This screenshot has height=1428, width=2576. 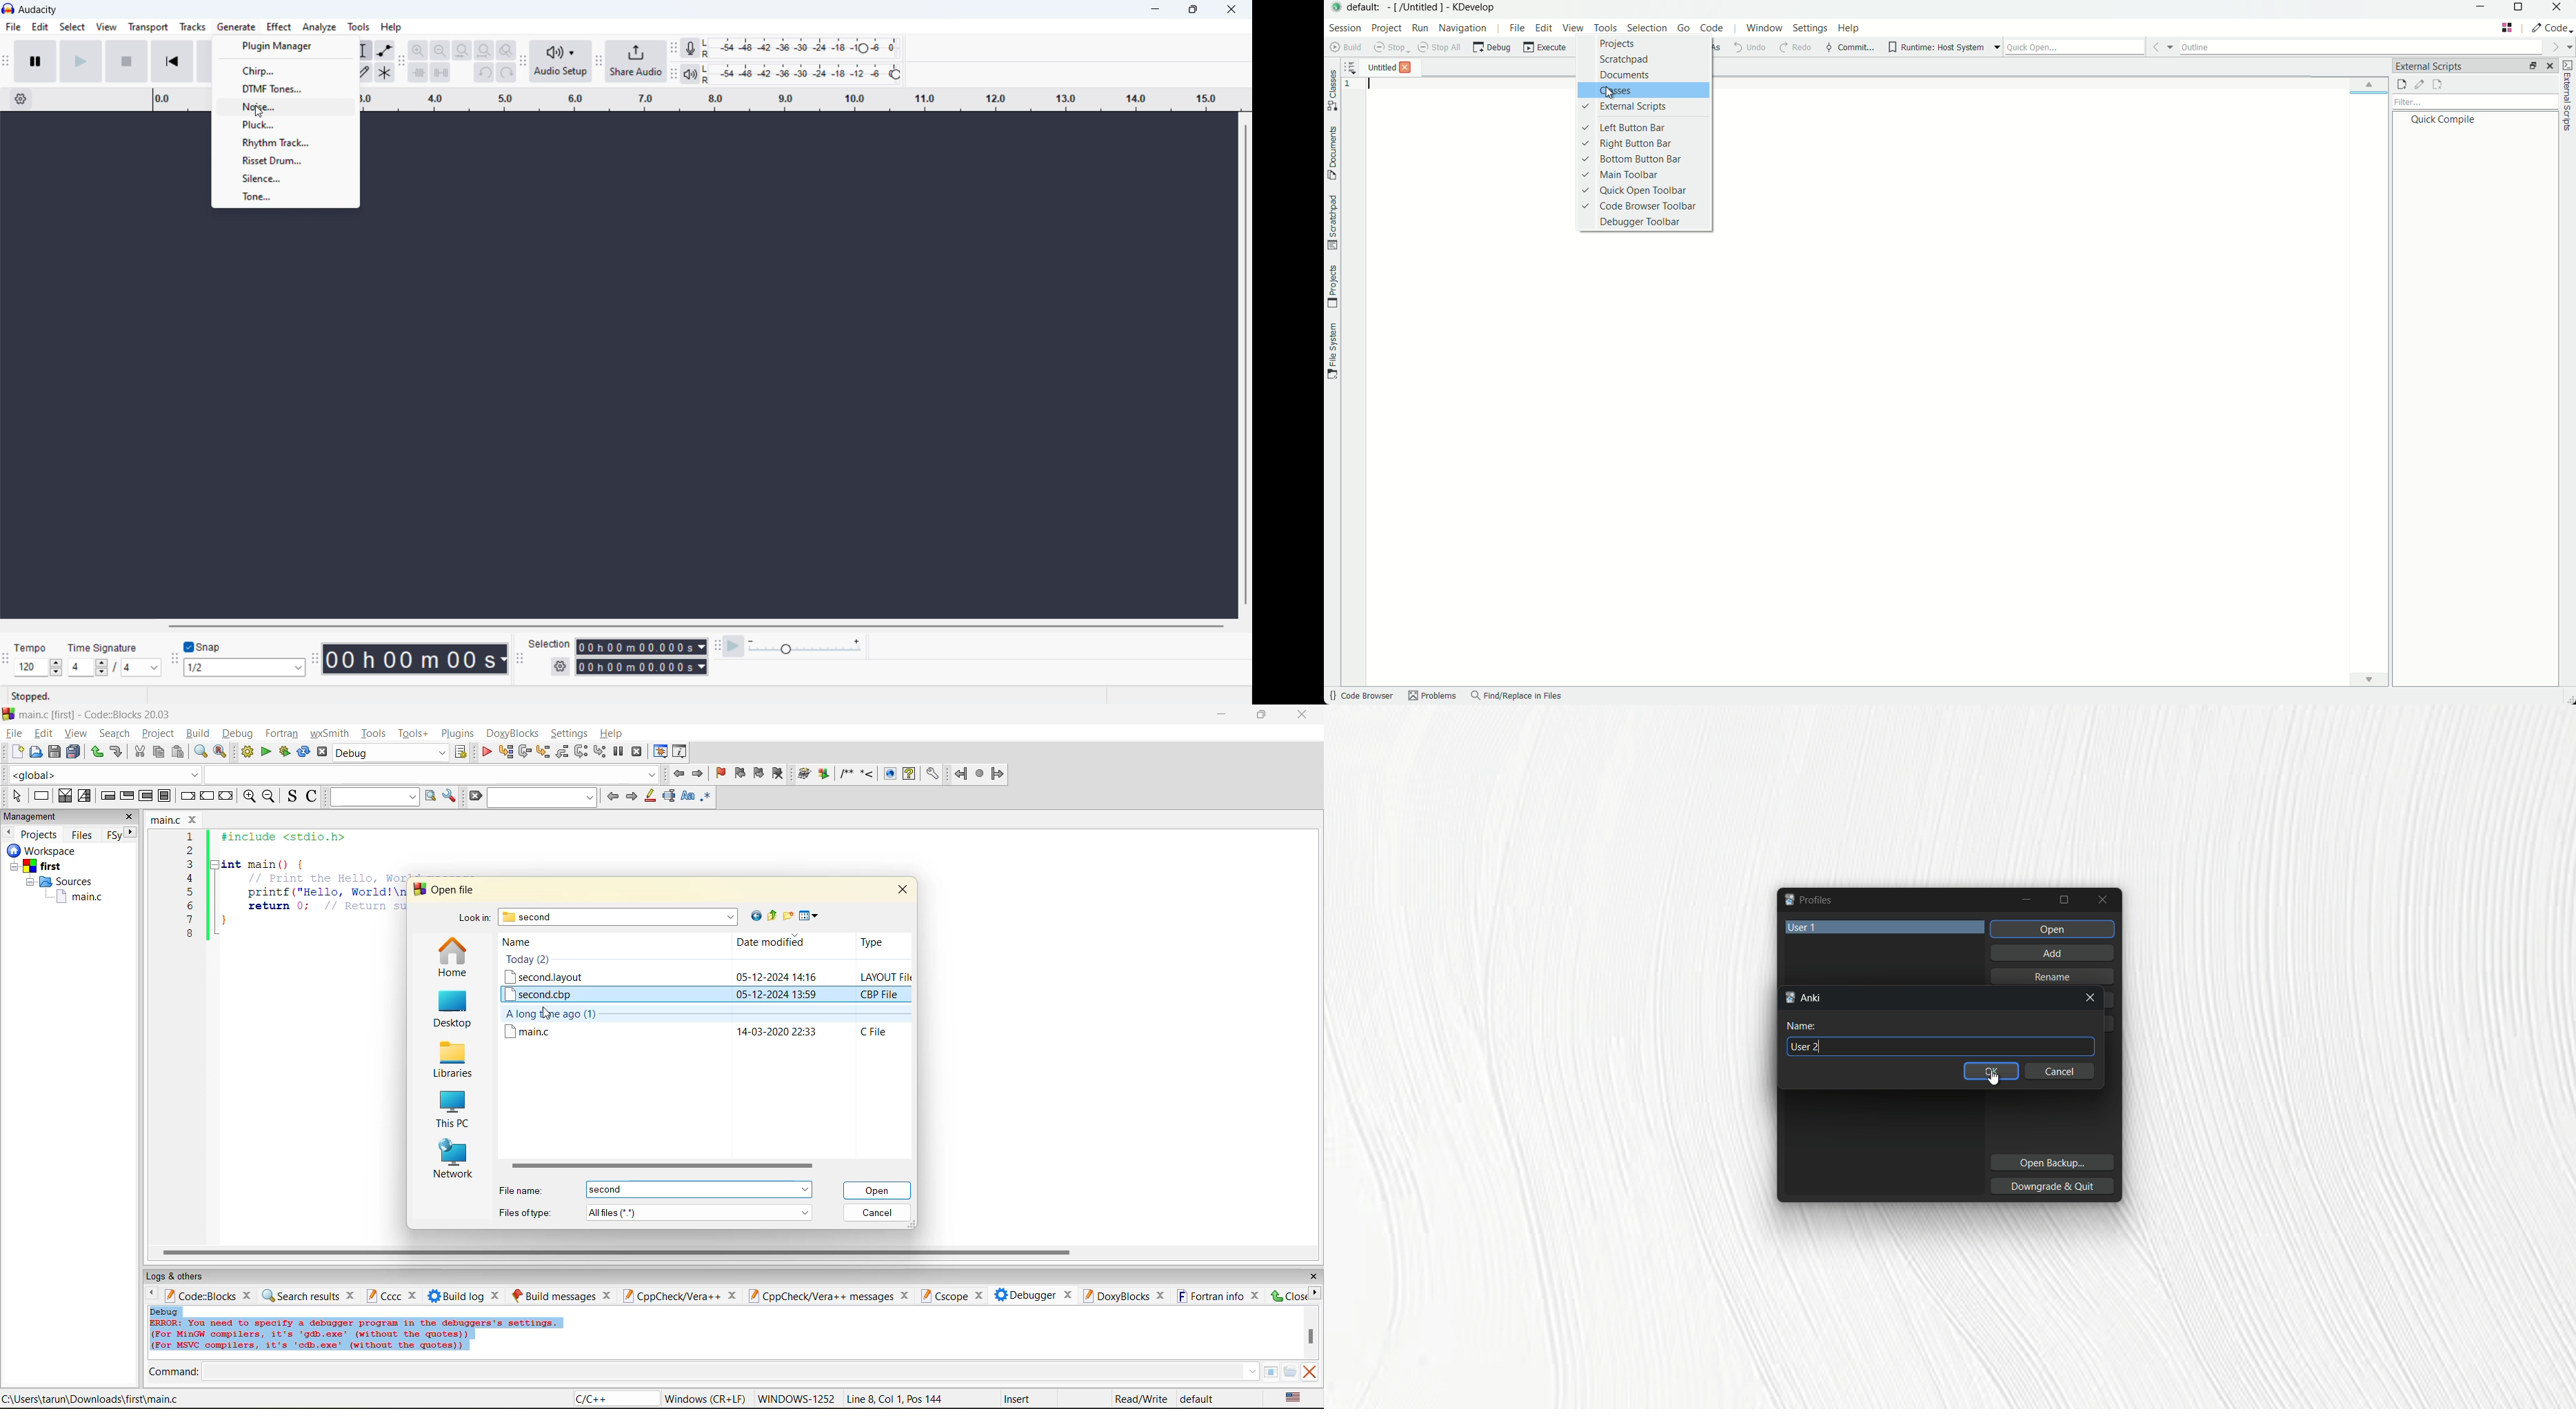 I want to click on close, so click(x=1313, y=1277).